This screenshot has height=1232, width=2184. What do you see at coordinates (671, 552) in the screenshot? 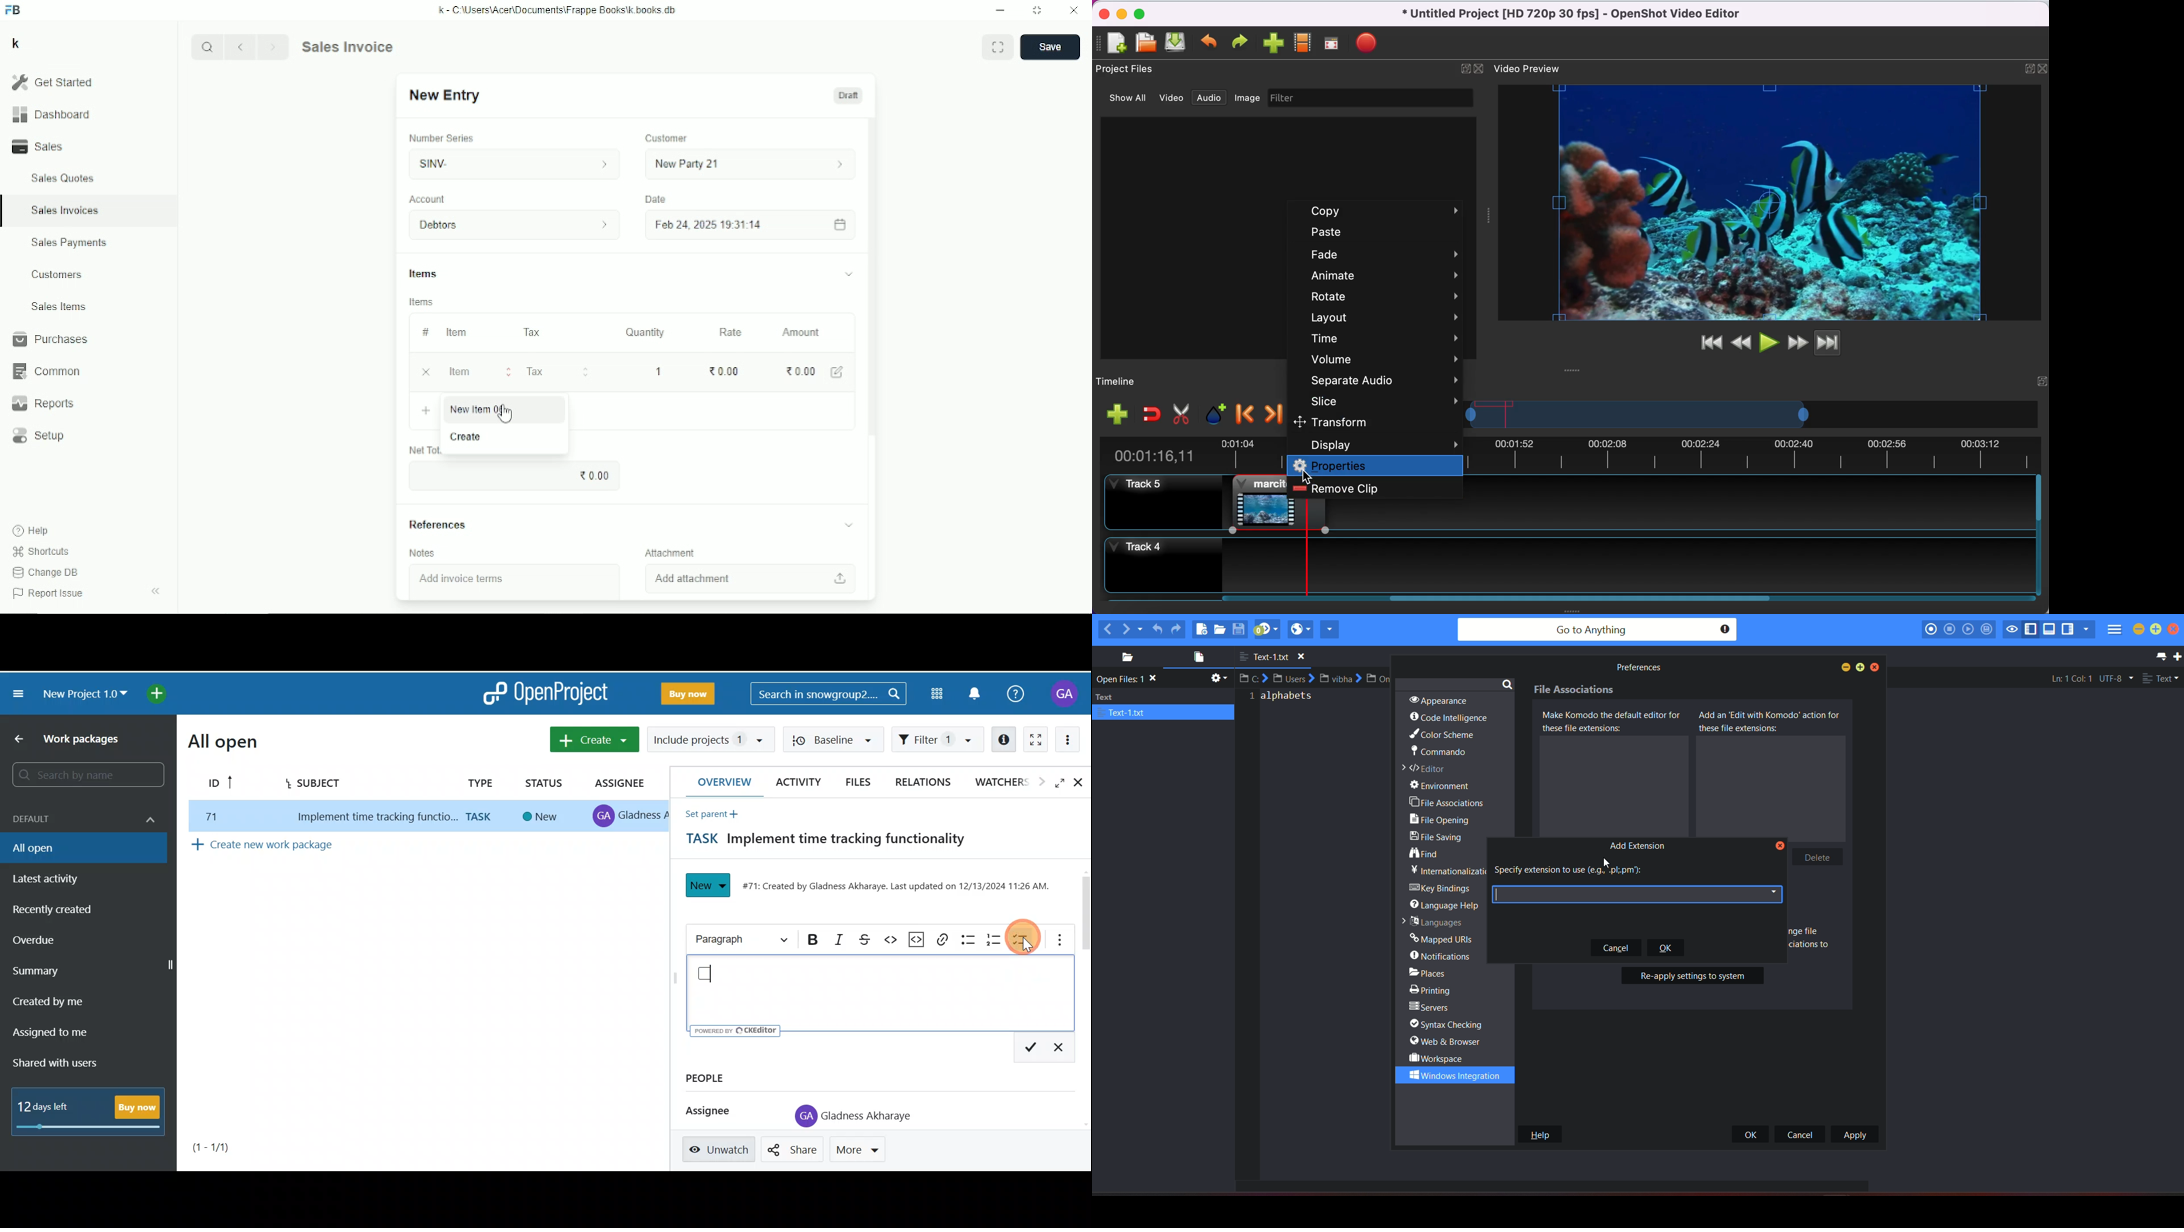
I see `Attachment` at bounding box center [671, 552].